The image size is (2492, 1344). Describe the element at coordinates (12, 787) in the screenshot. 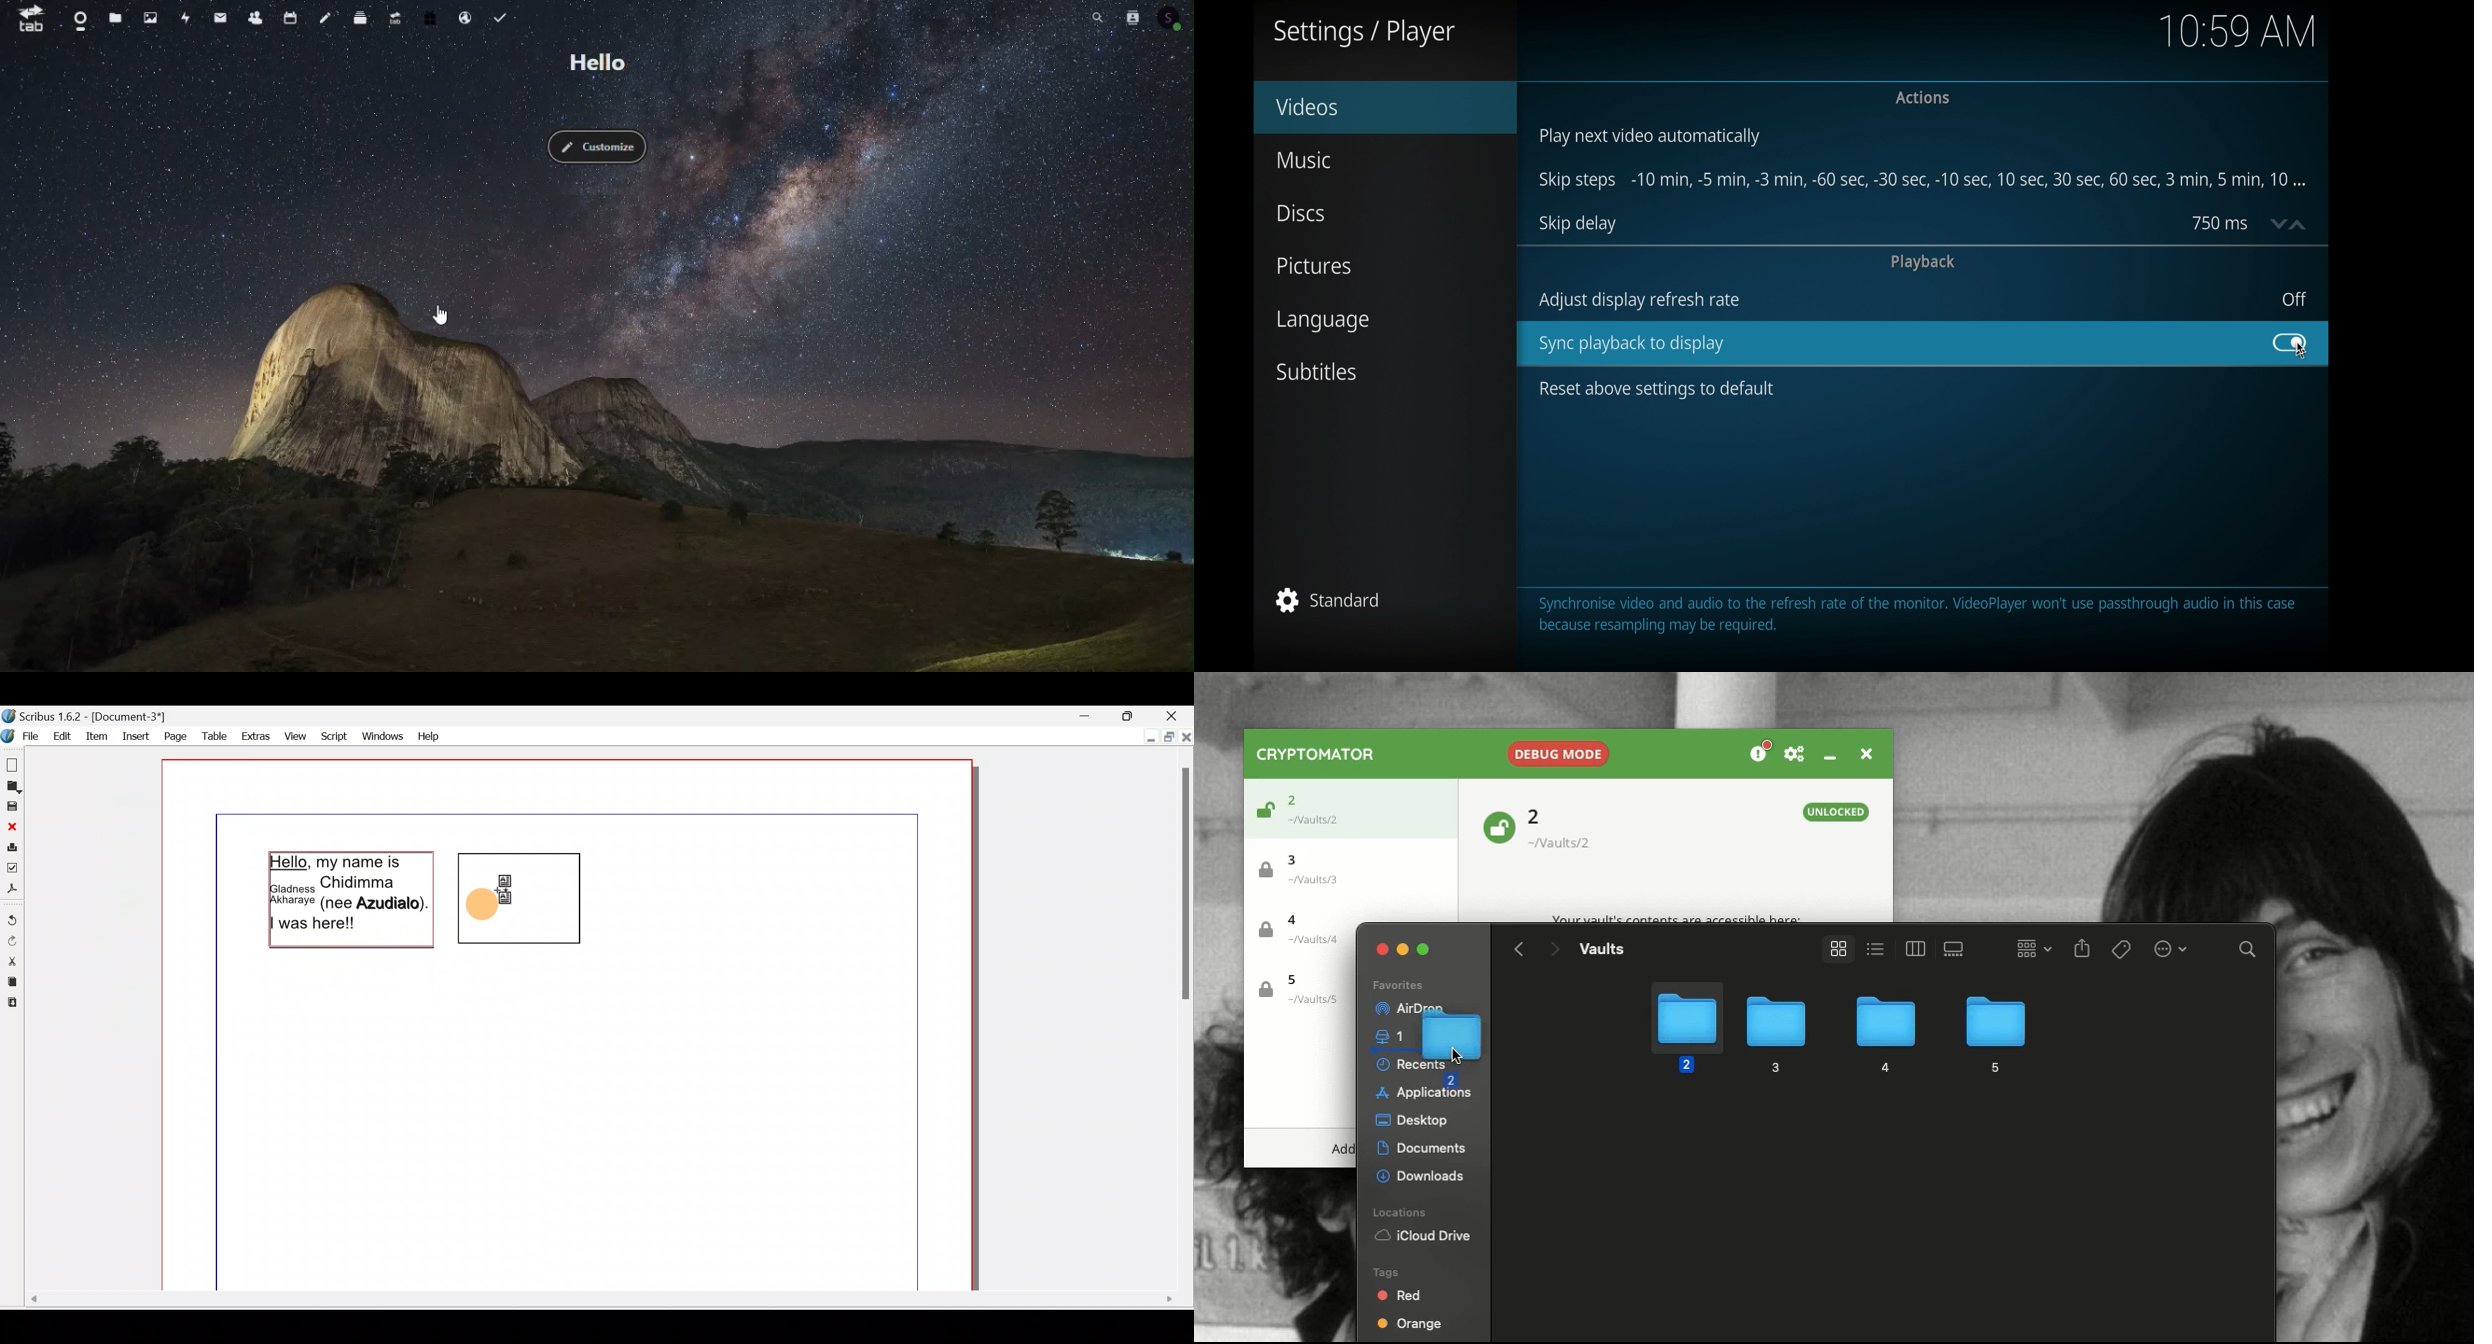

I see `Open` at that location.